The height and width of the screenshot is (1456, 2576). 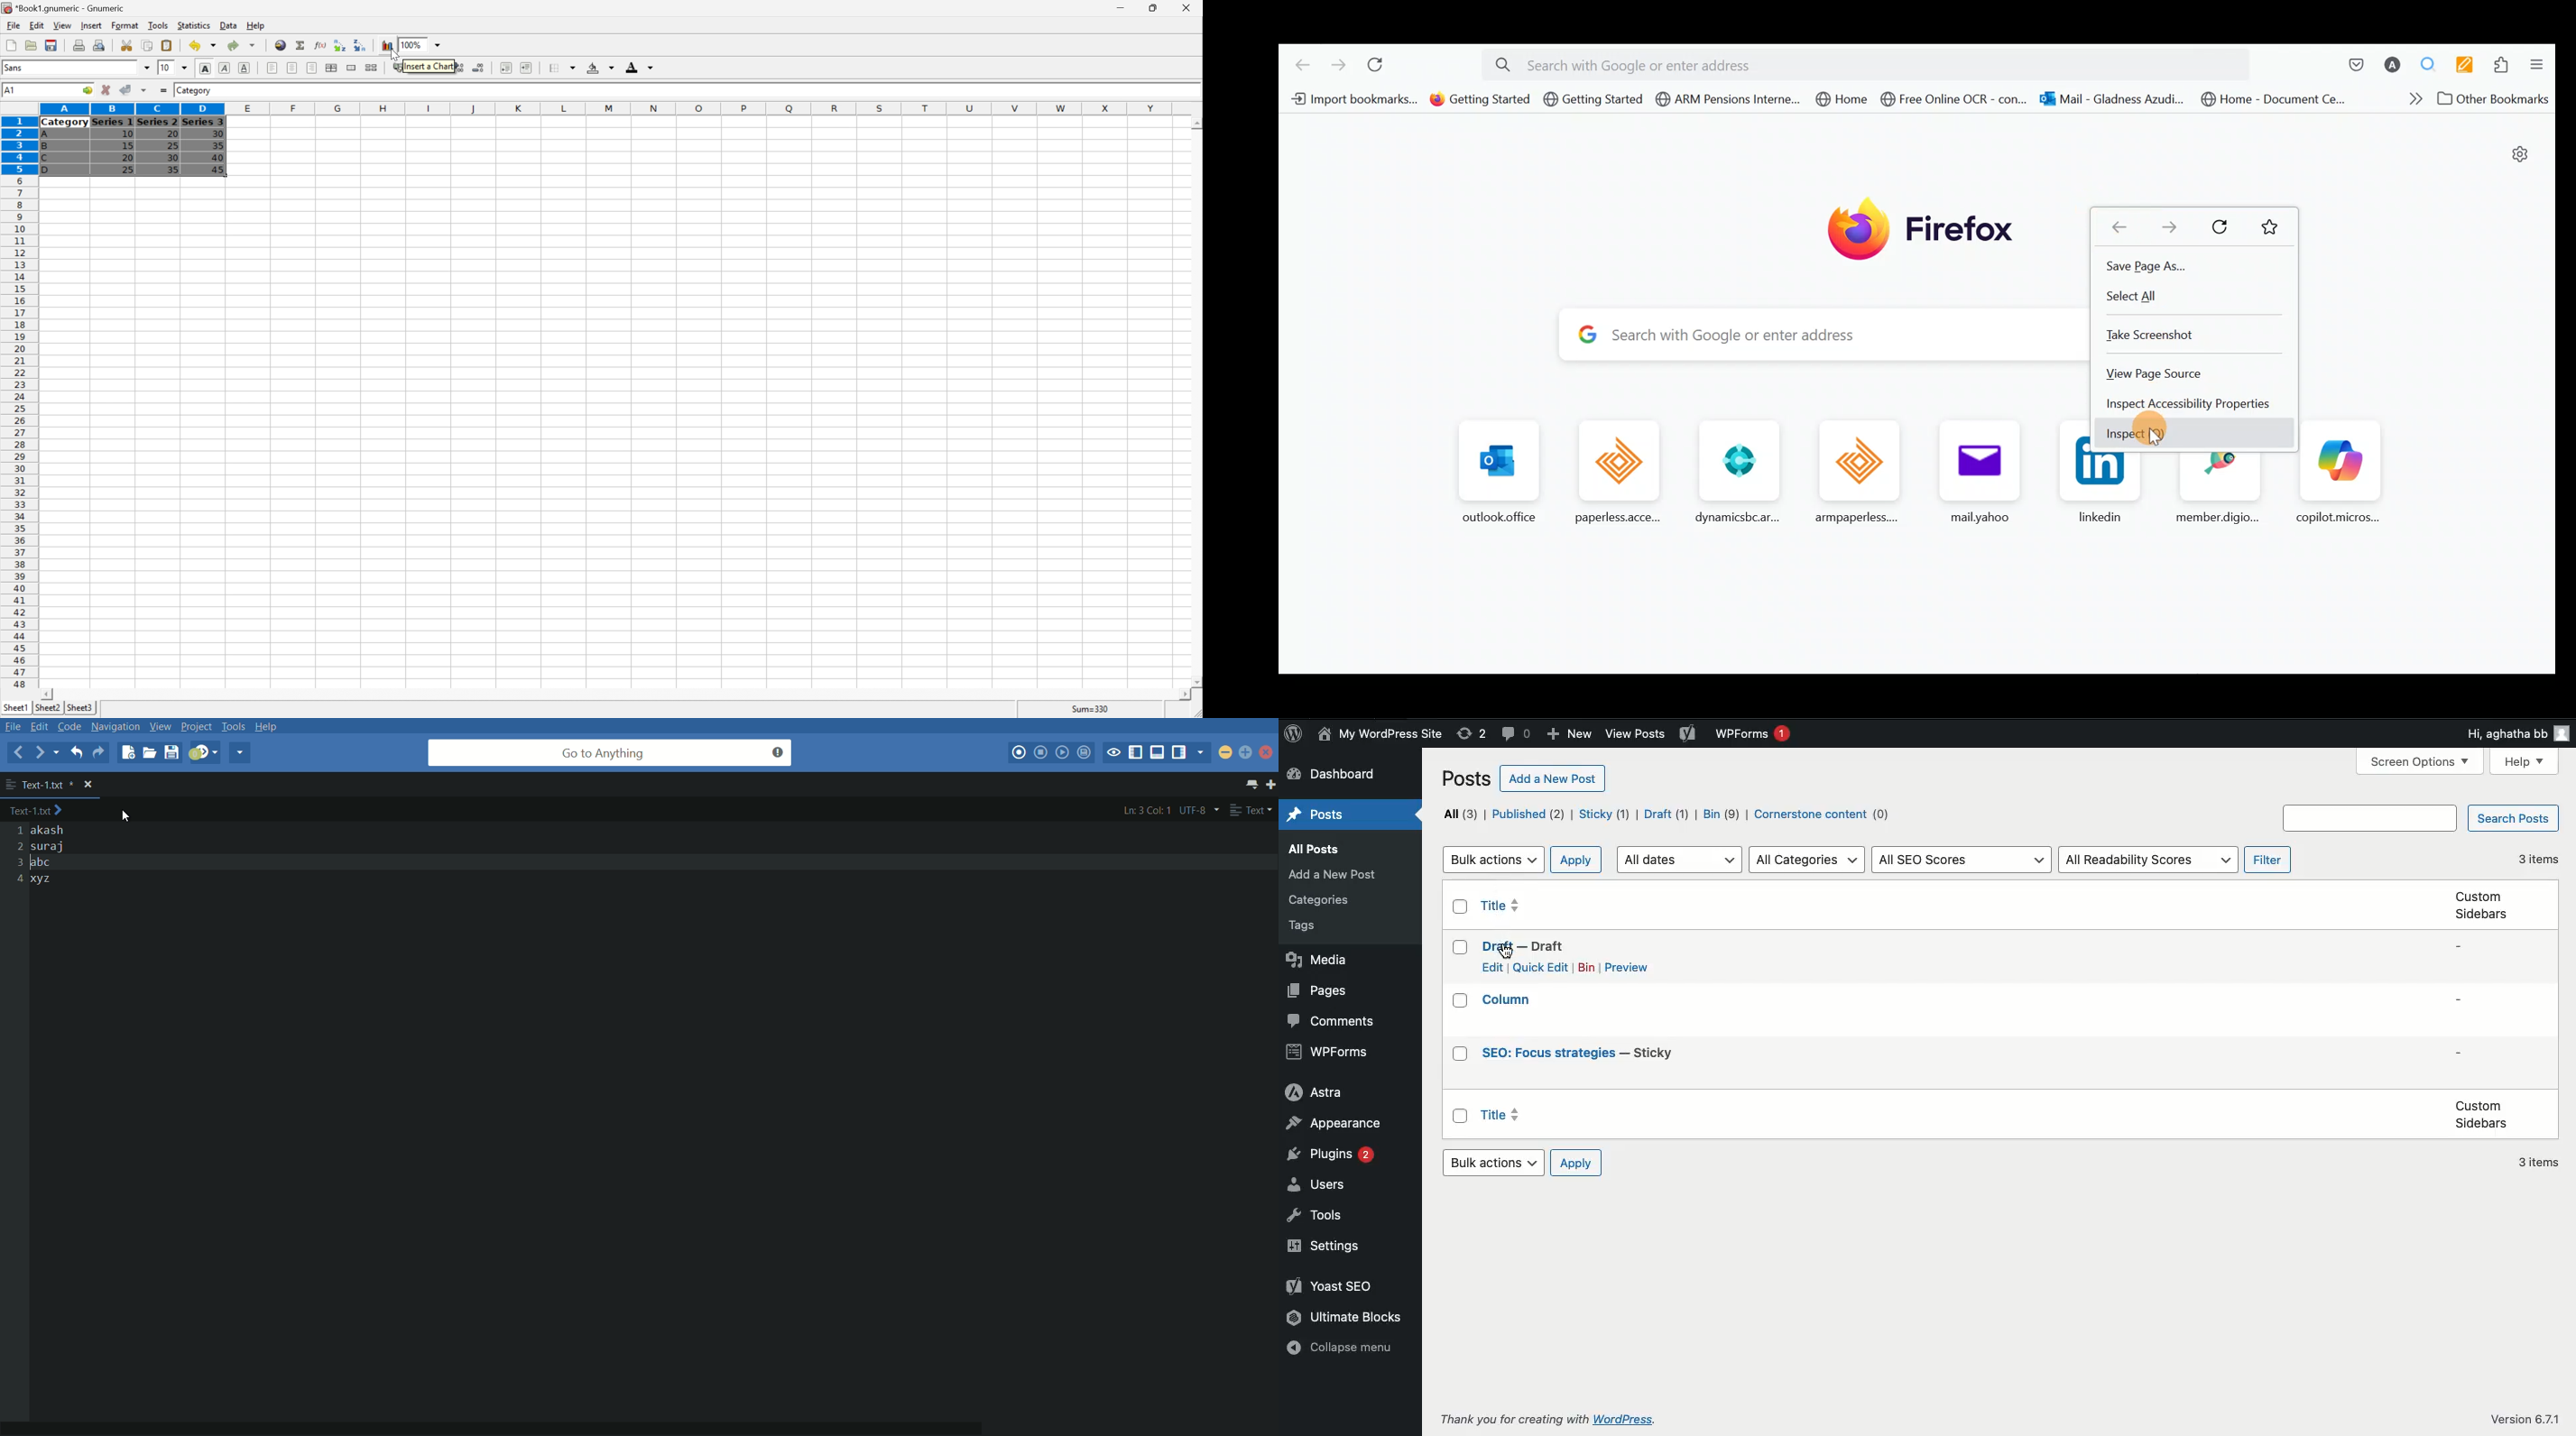 I want to click on Underline, so click(x=244, y=67).